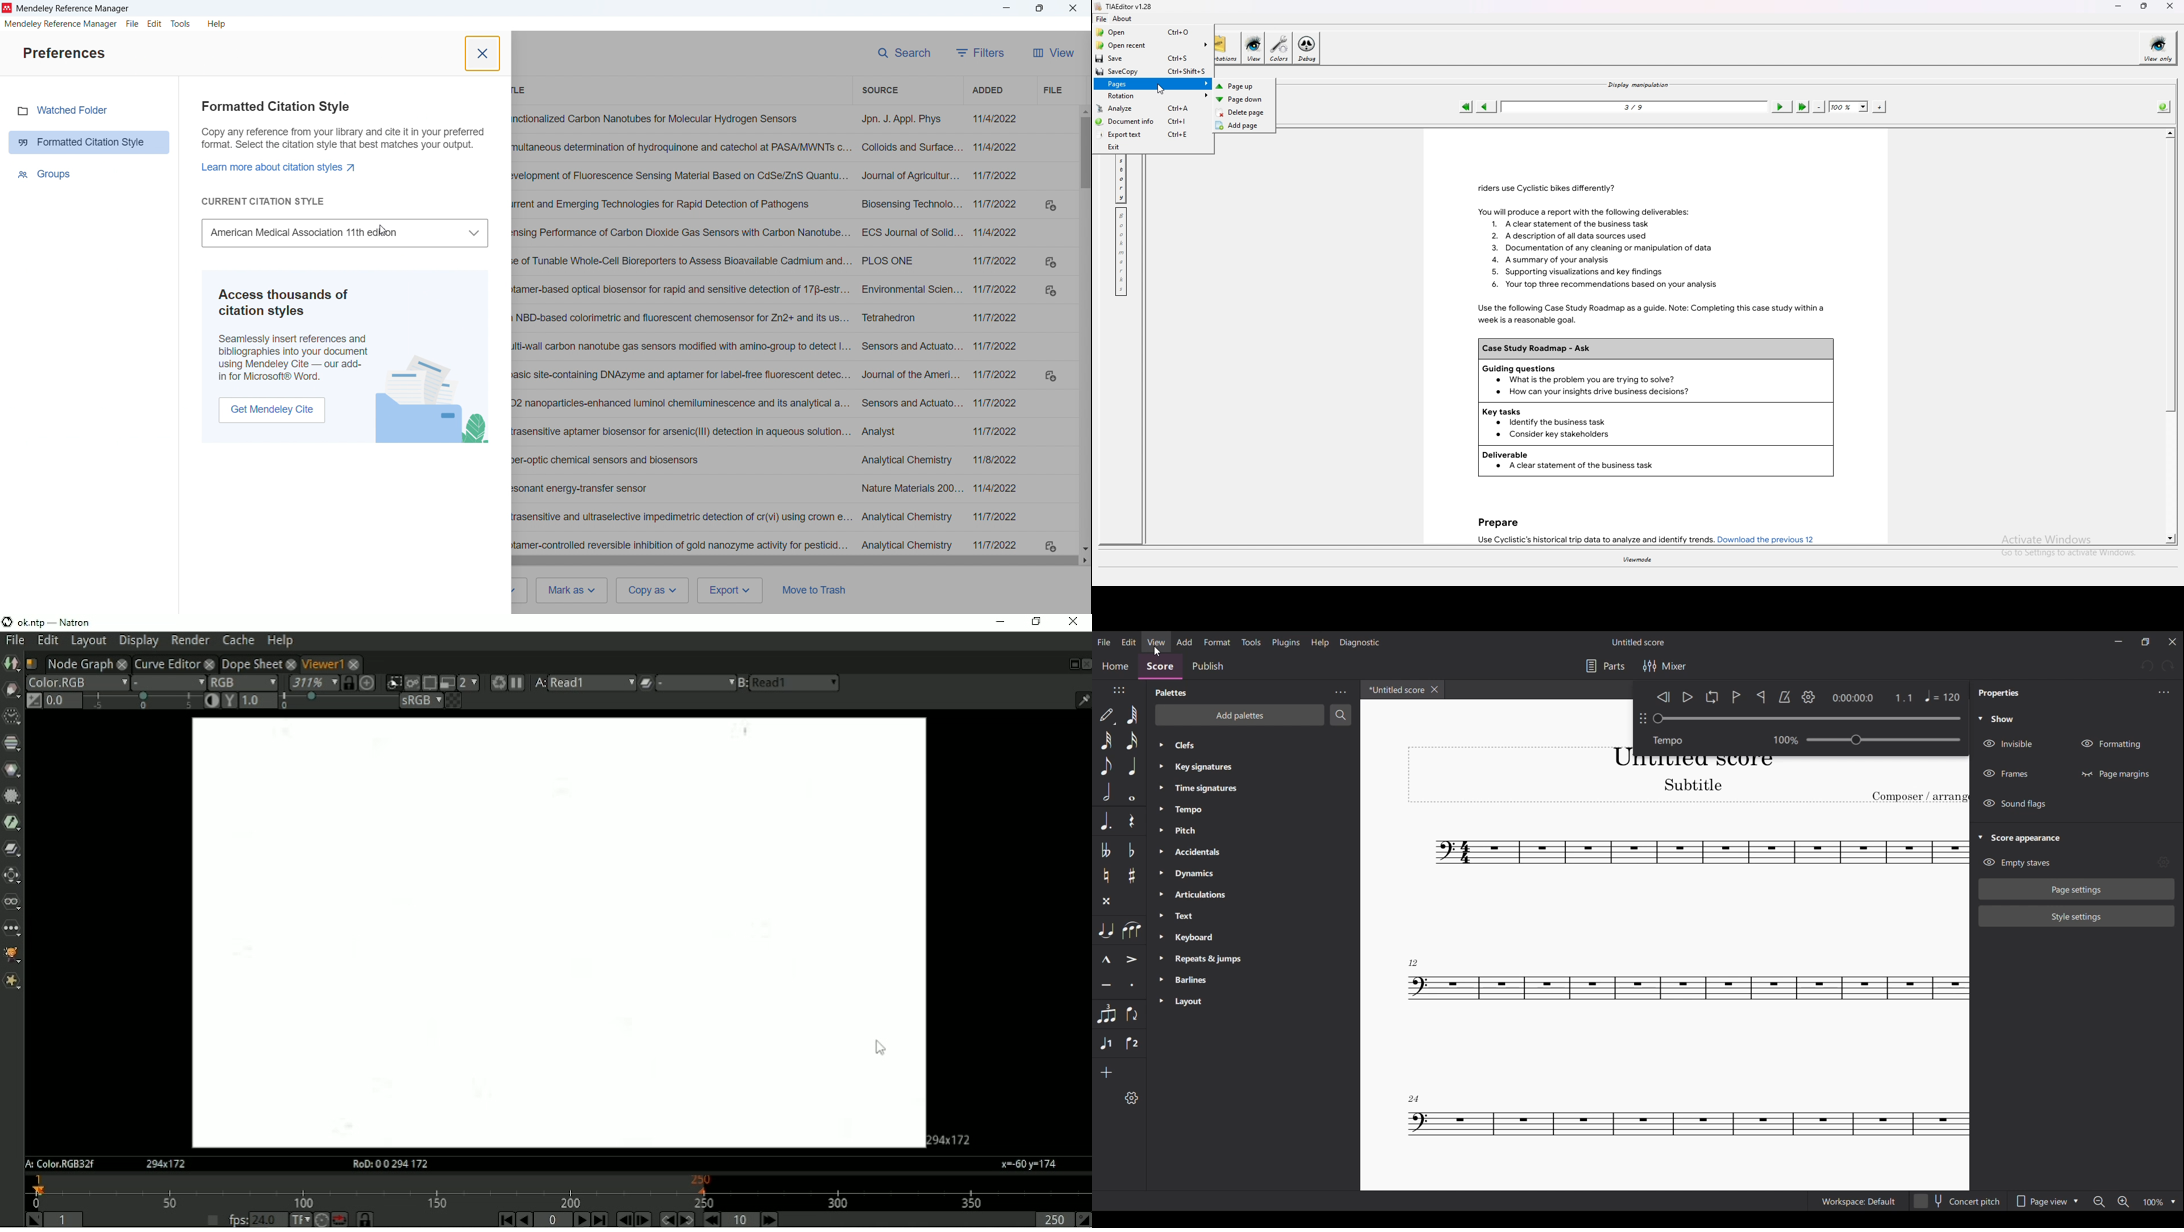 The image size is (2184, 1232). What do you see at coordinates (681, 333) in the screenshot?
I see `Title of individual entries ` at bounding box center [681, 333].